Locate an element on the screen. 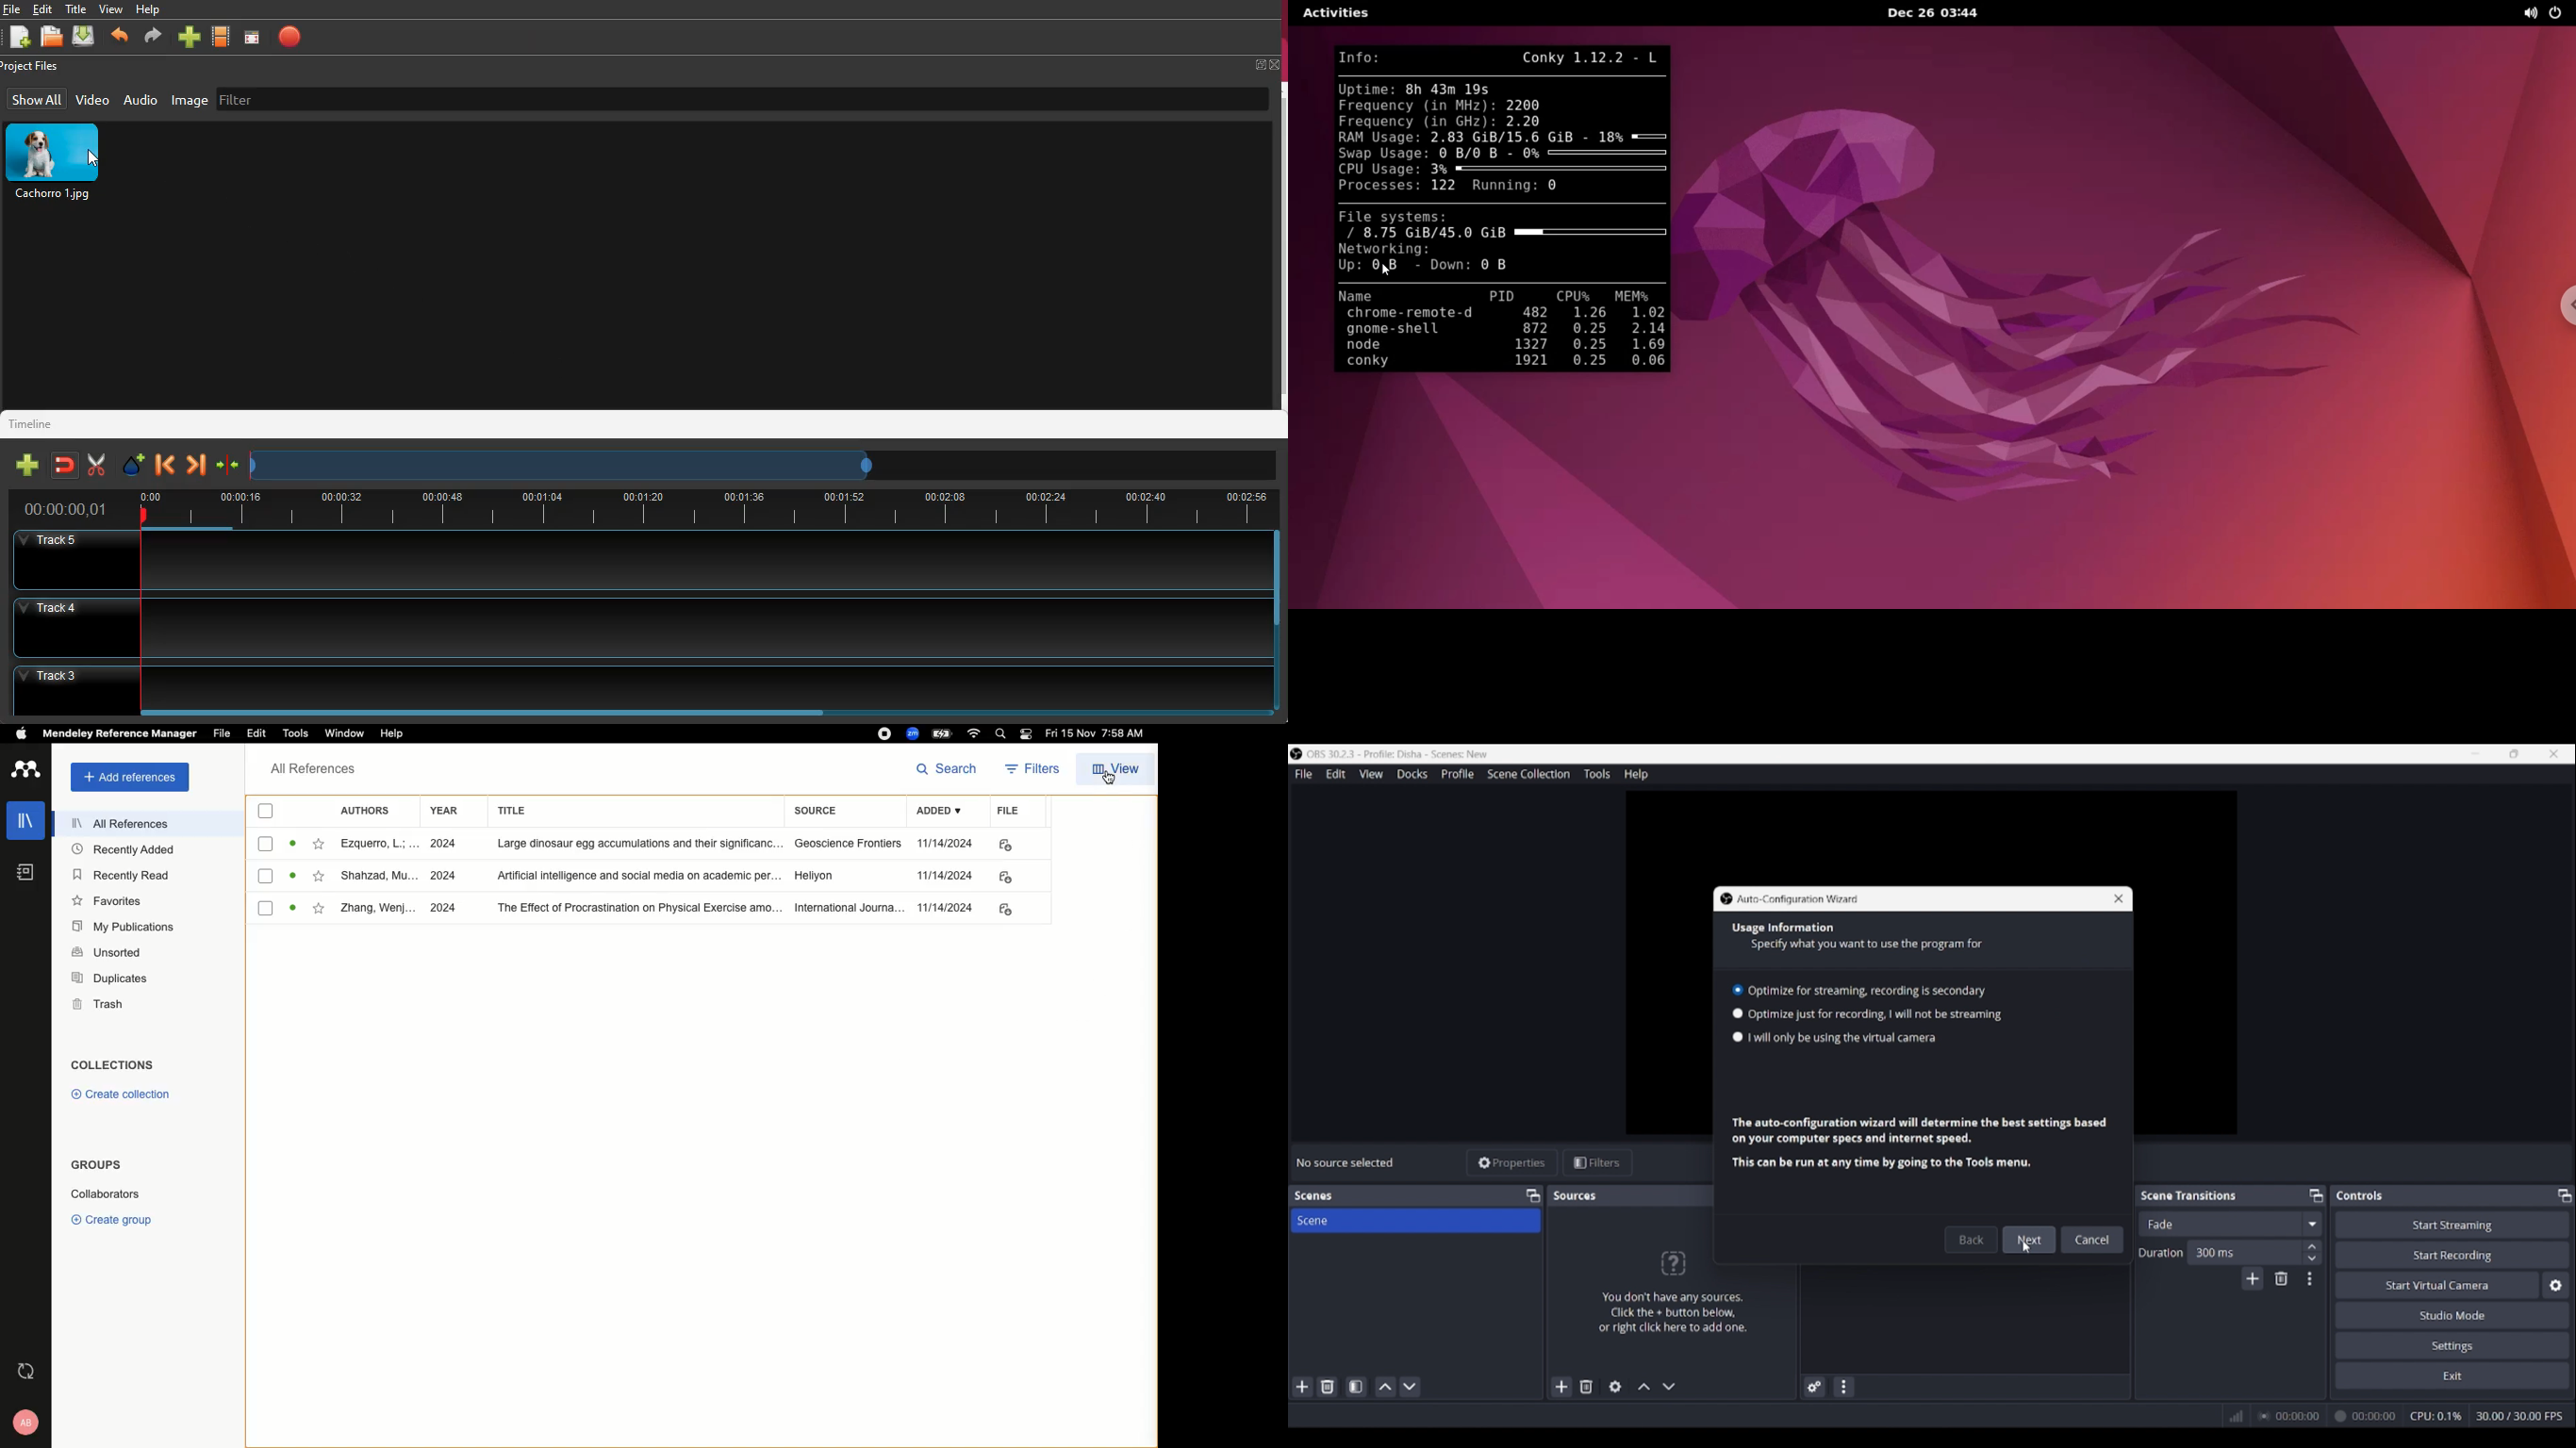  11/14/2024 is located at coordinates (946, 877).